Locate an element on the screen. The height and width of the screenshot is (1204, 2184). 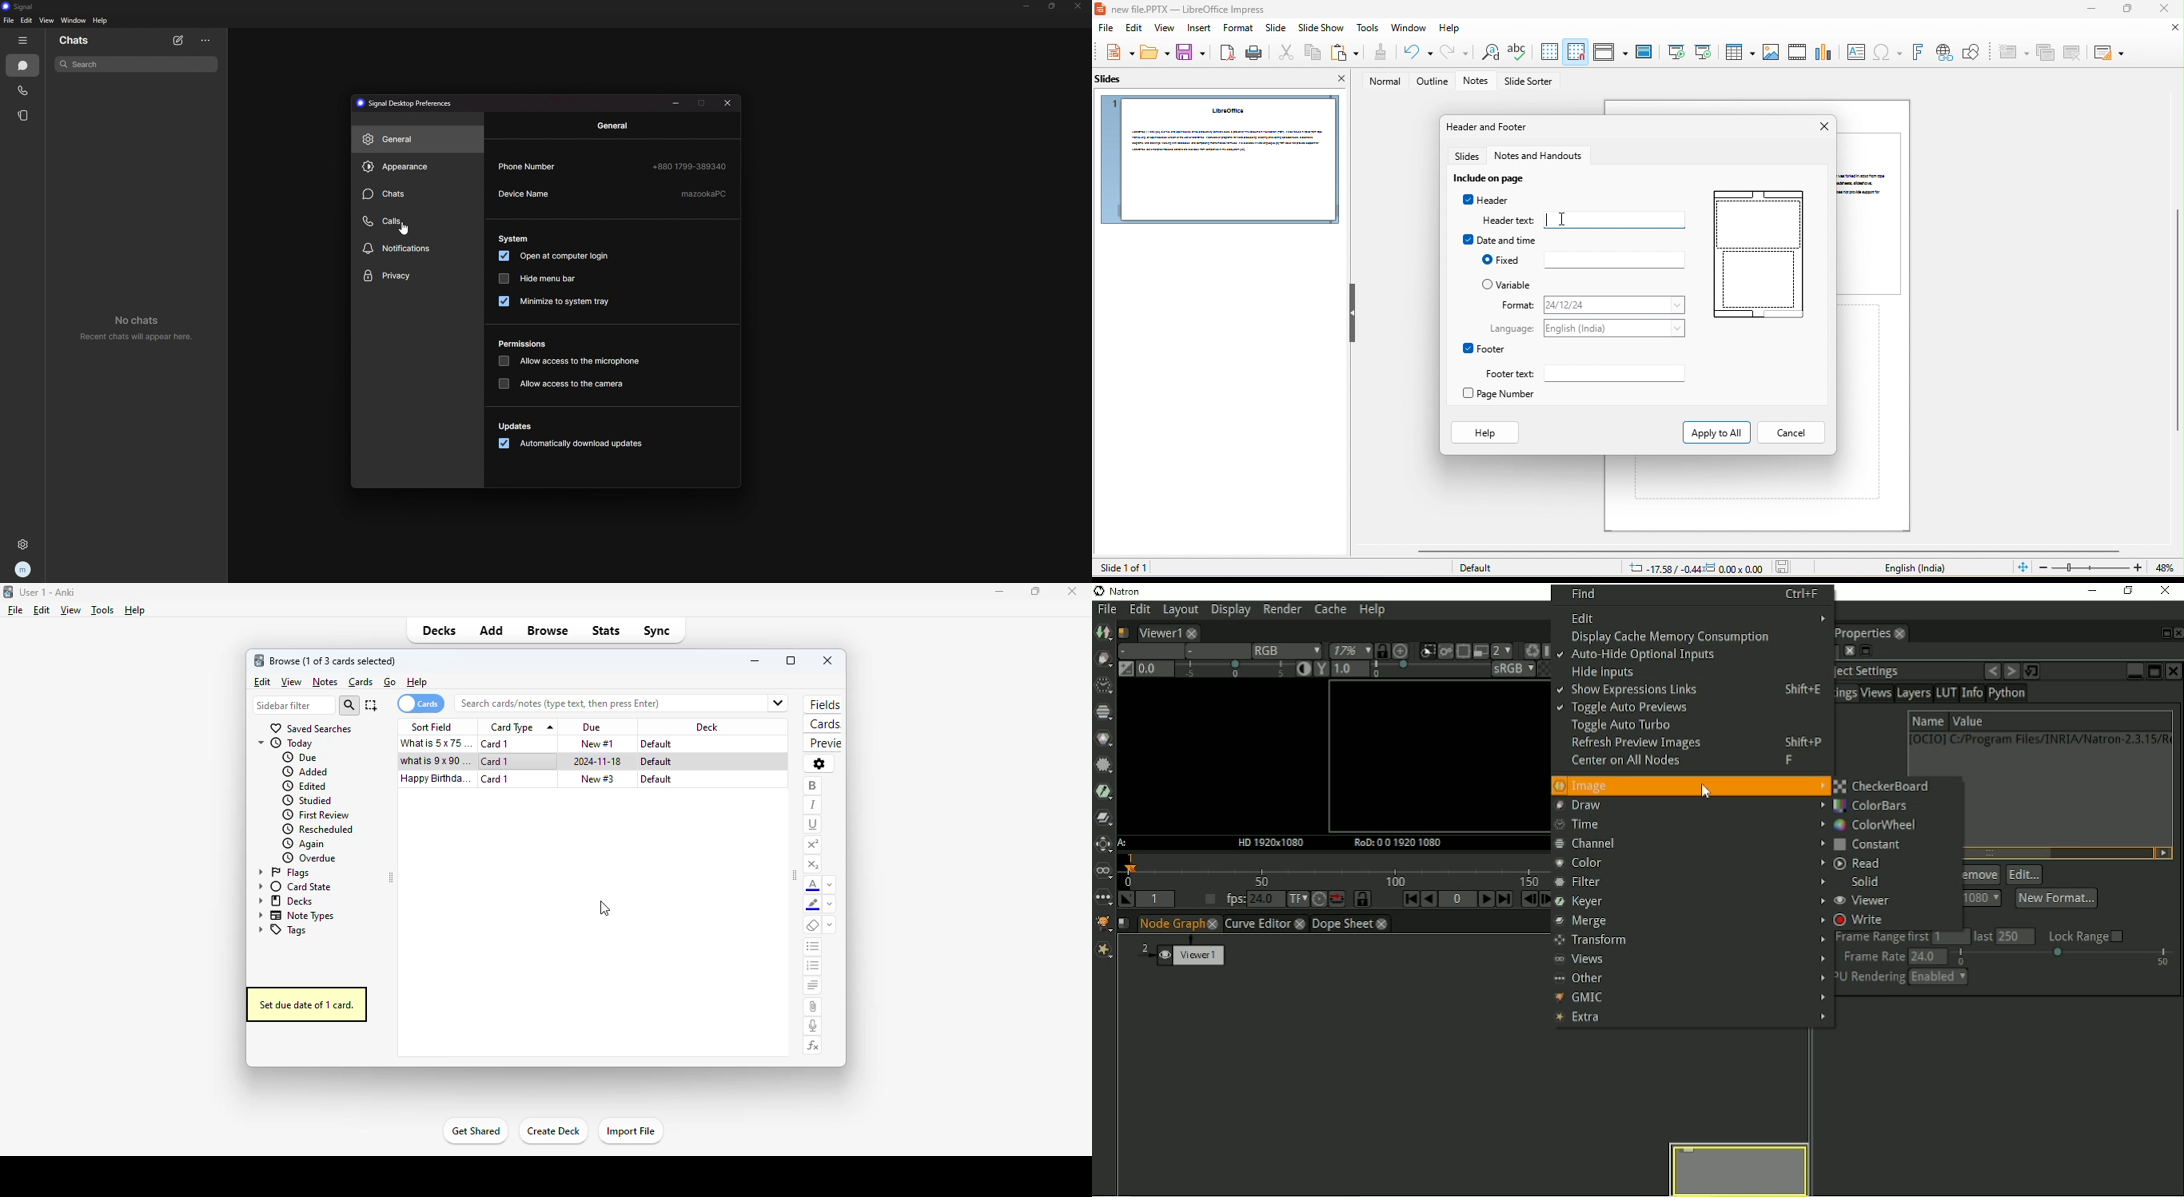
view is located at coordinates (292, 683).